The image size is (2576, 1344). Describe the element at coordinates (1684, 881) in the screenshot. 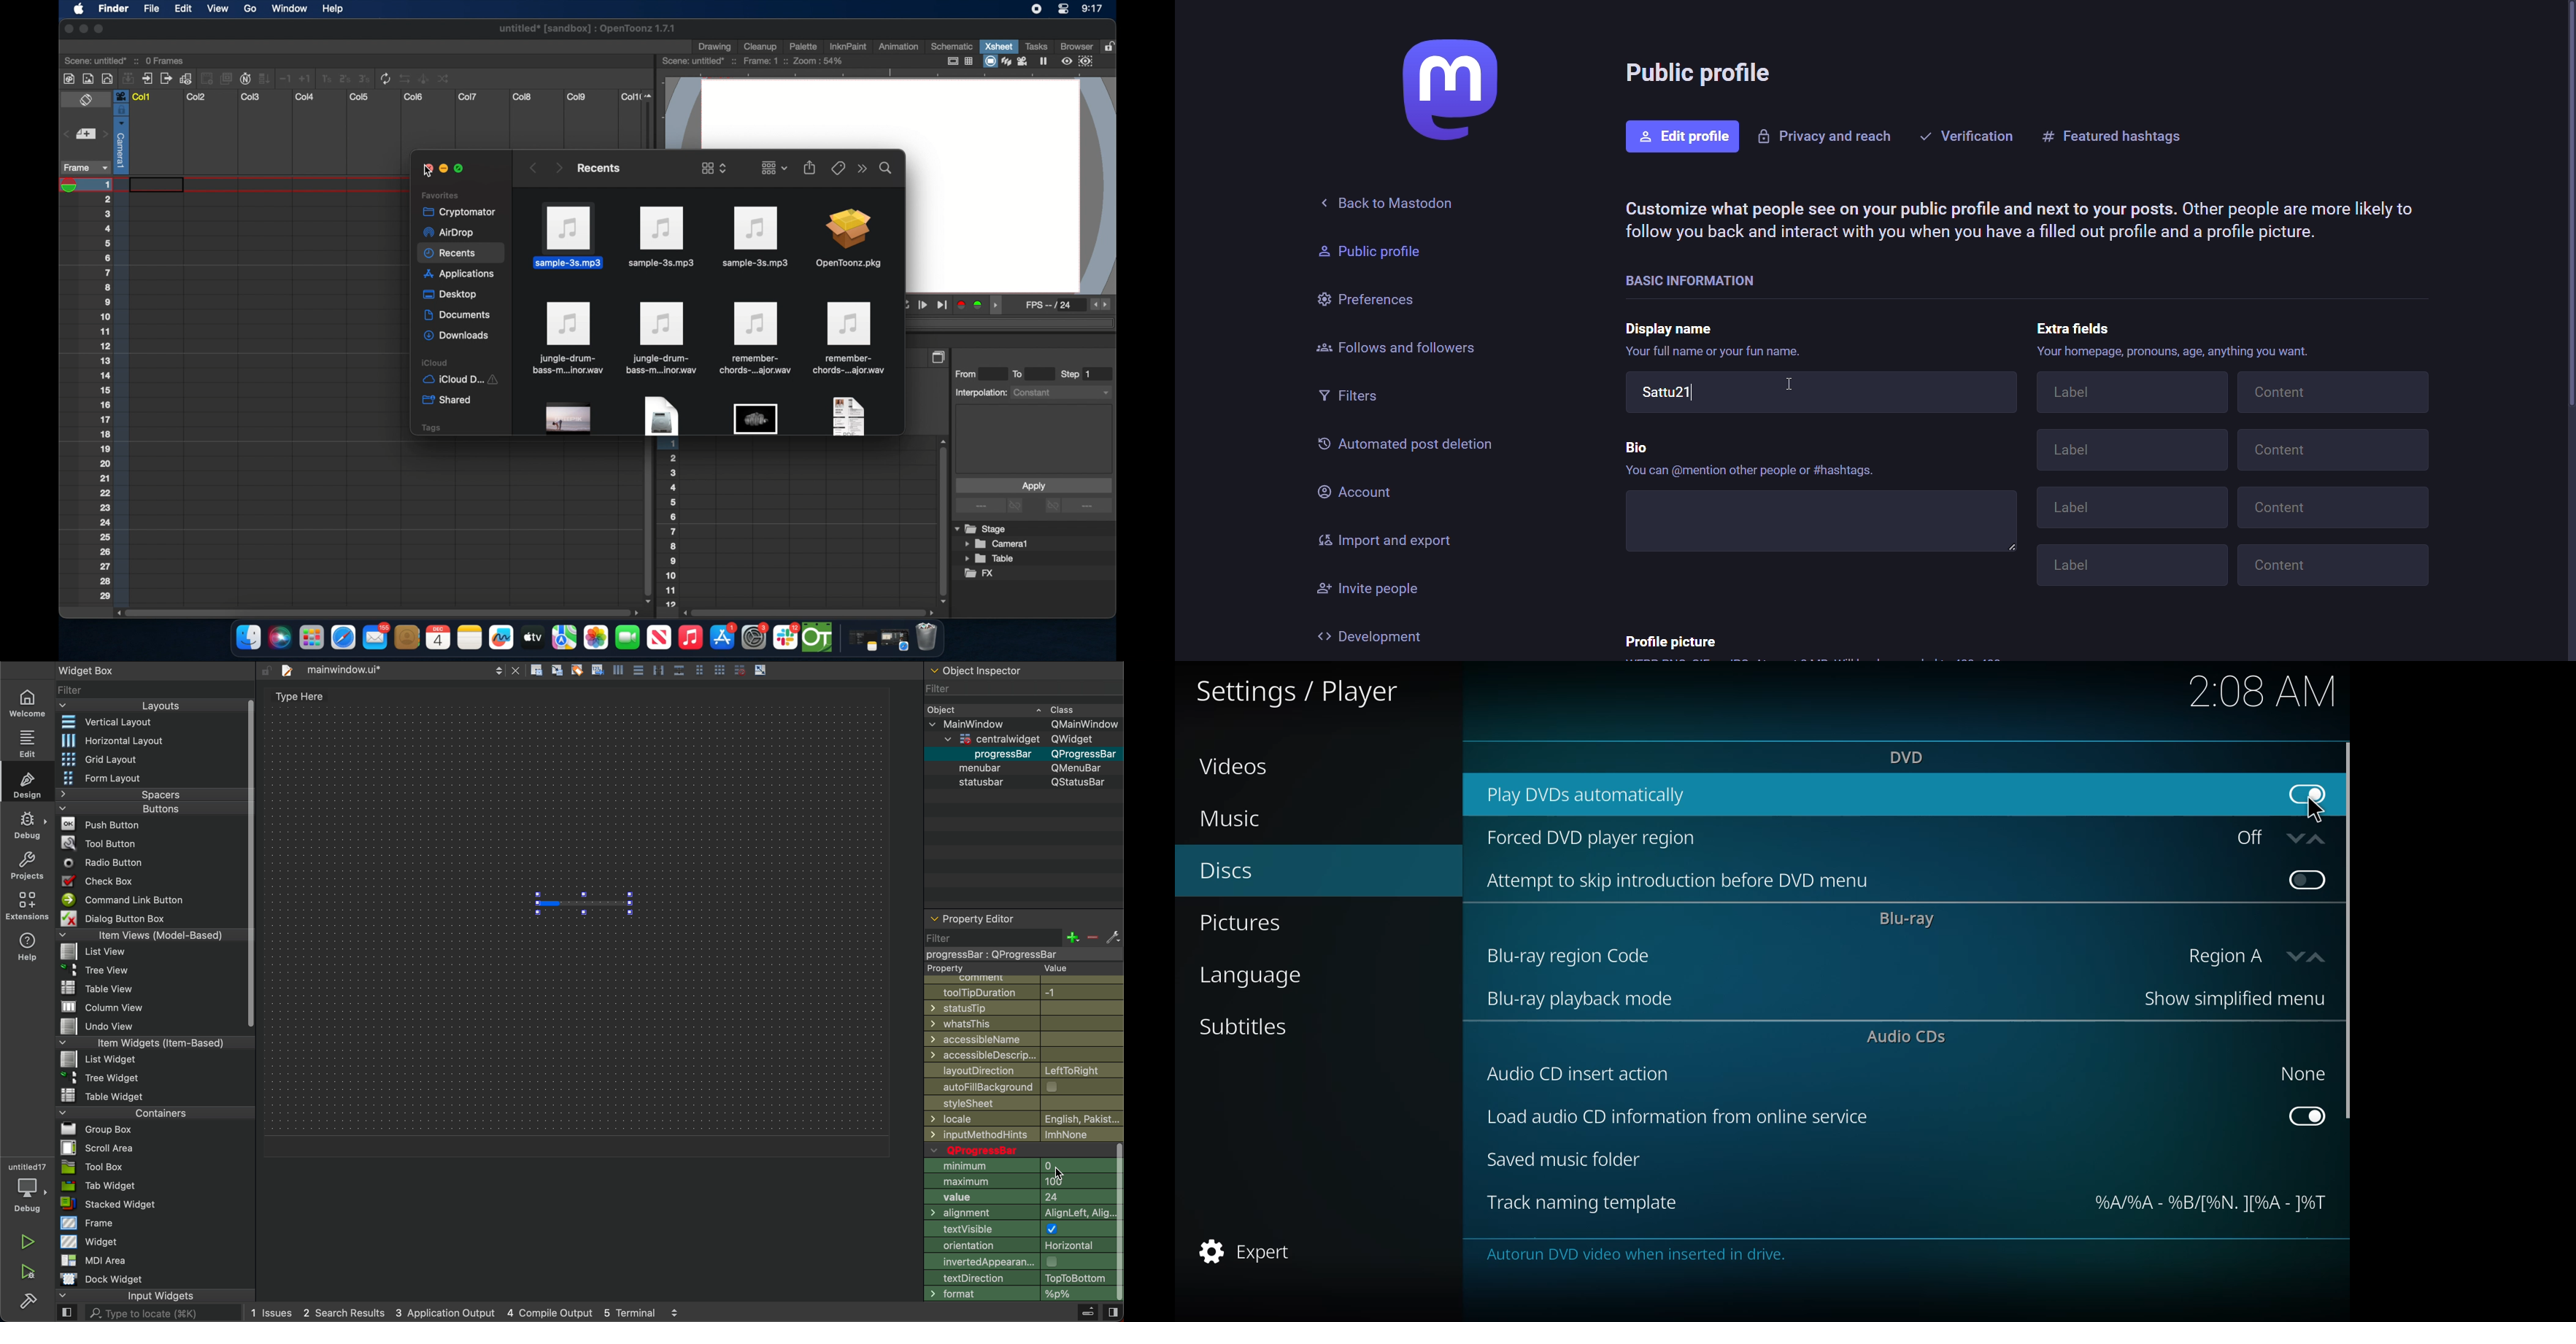

I see `attempt to skip intro before dvd menu` at that location.